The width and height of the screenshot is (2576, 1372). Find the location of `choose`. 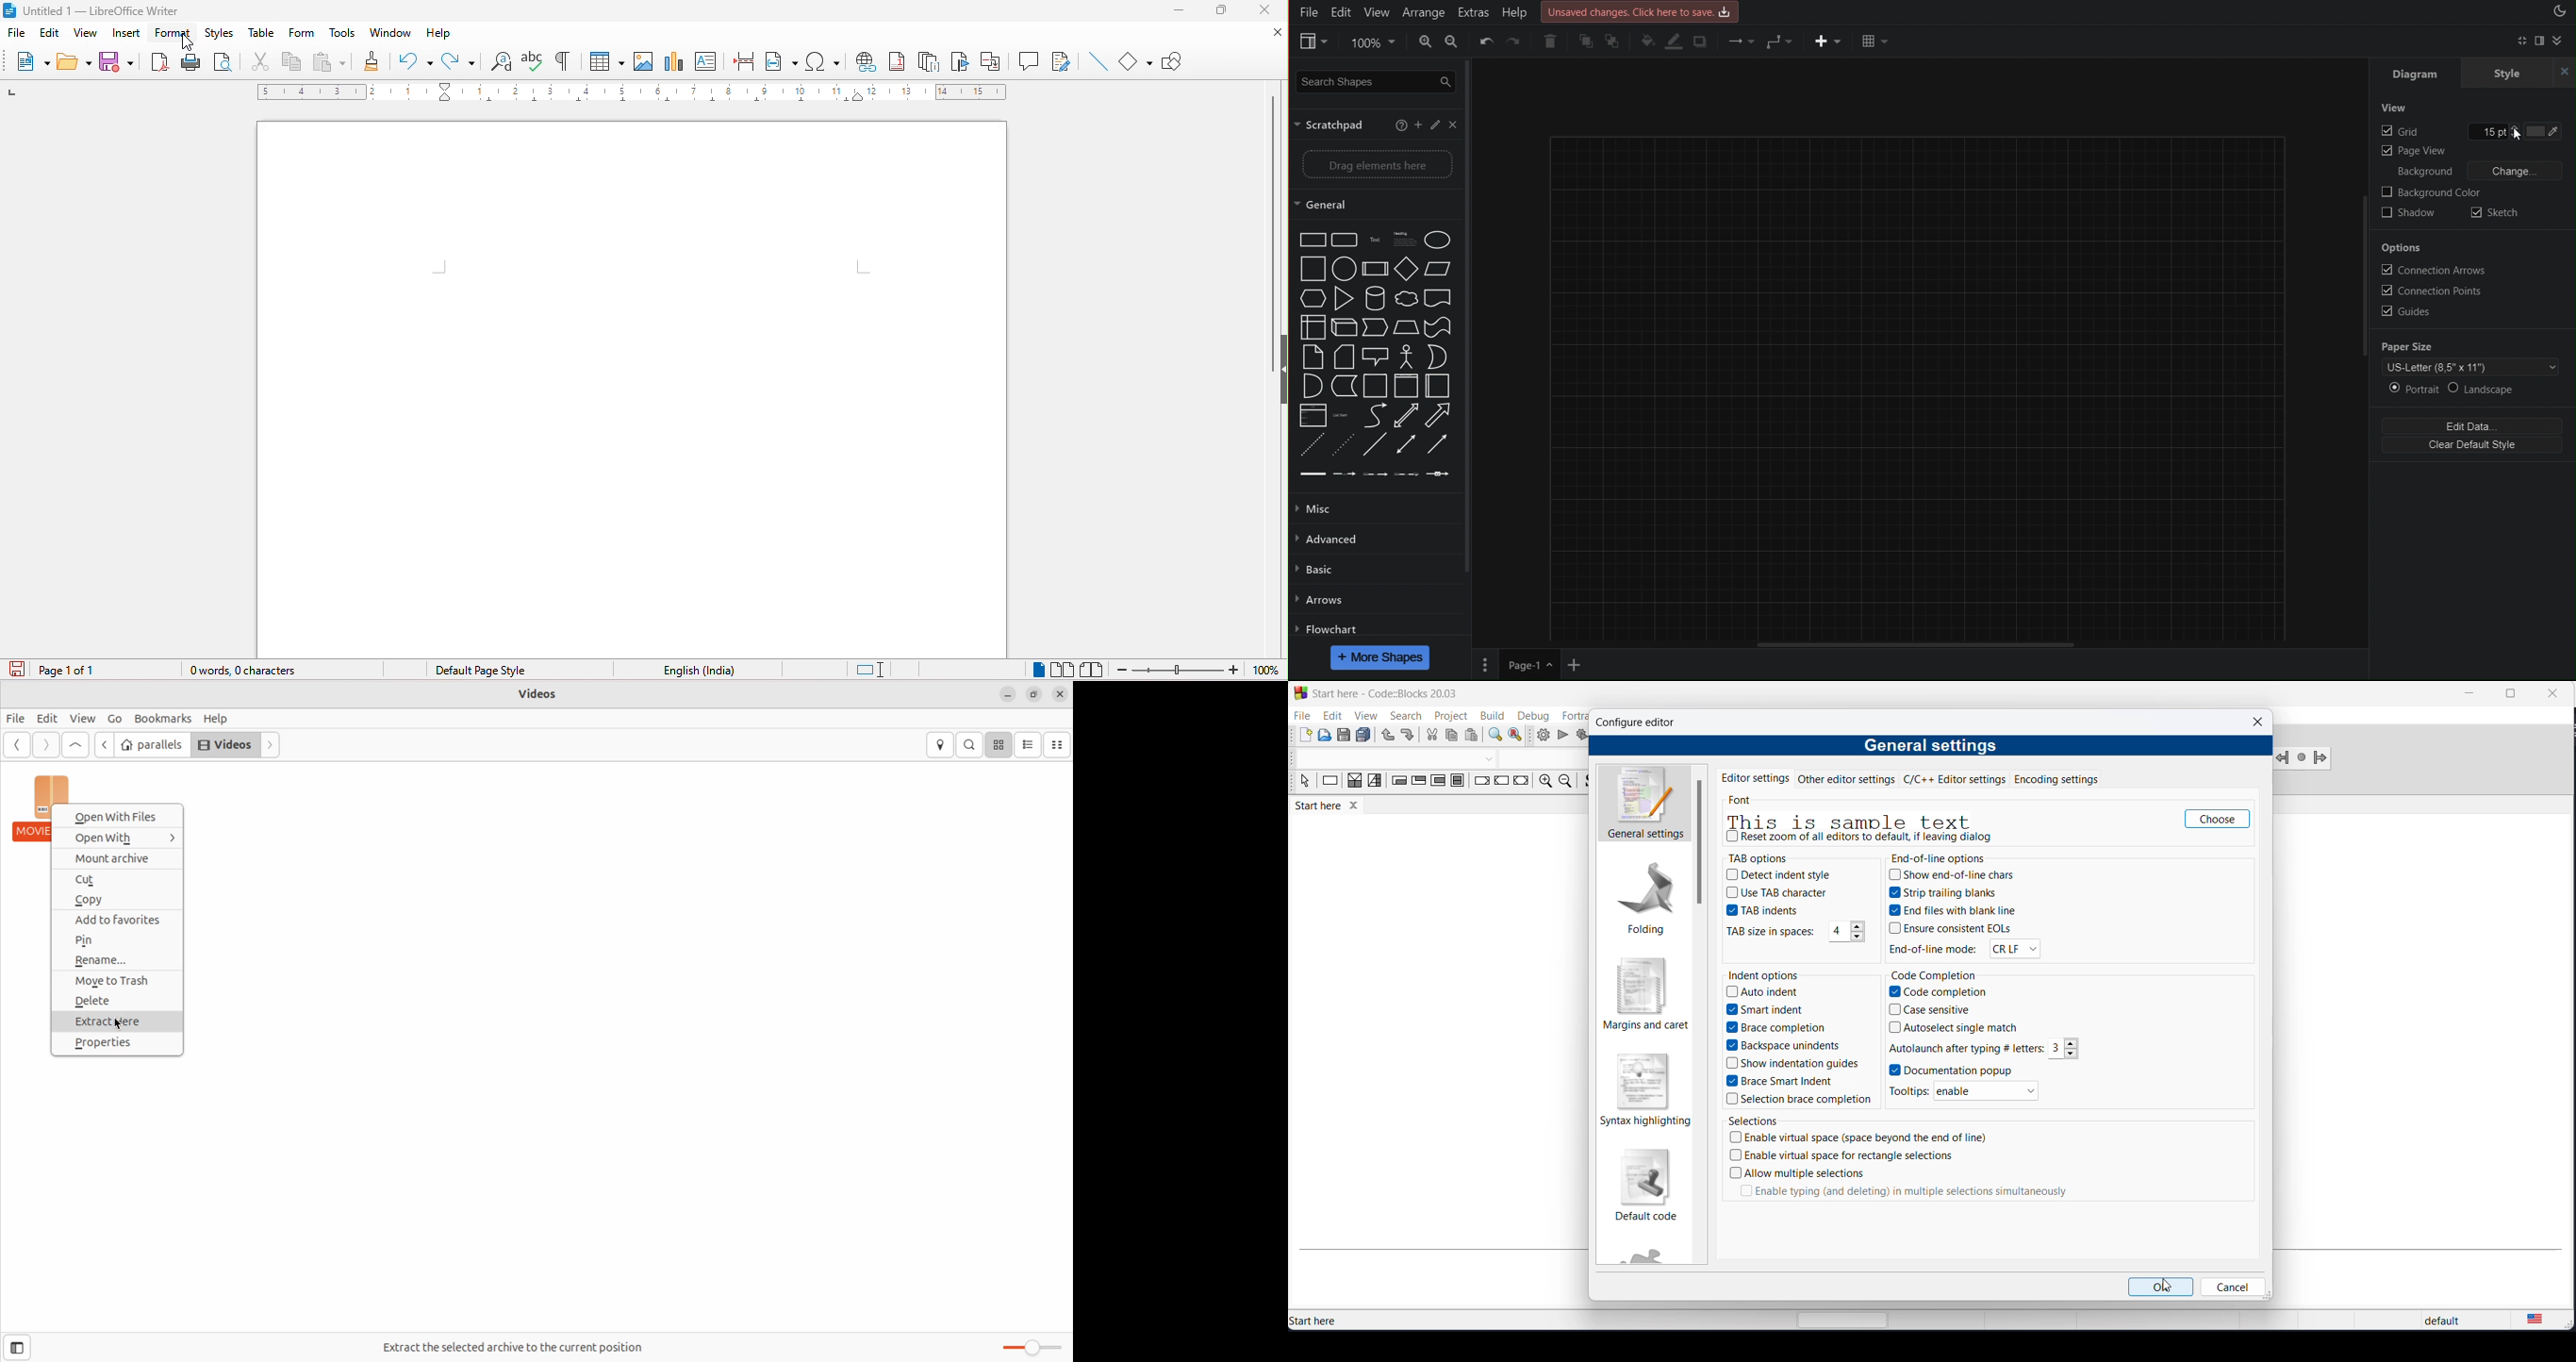

choose is located at coordinates (2217, 820).